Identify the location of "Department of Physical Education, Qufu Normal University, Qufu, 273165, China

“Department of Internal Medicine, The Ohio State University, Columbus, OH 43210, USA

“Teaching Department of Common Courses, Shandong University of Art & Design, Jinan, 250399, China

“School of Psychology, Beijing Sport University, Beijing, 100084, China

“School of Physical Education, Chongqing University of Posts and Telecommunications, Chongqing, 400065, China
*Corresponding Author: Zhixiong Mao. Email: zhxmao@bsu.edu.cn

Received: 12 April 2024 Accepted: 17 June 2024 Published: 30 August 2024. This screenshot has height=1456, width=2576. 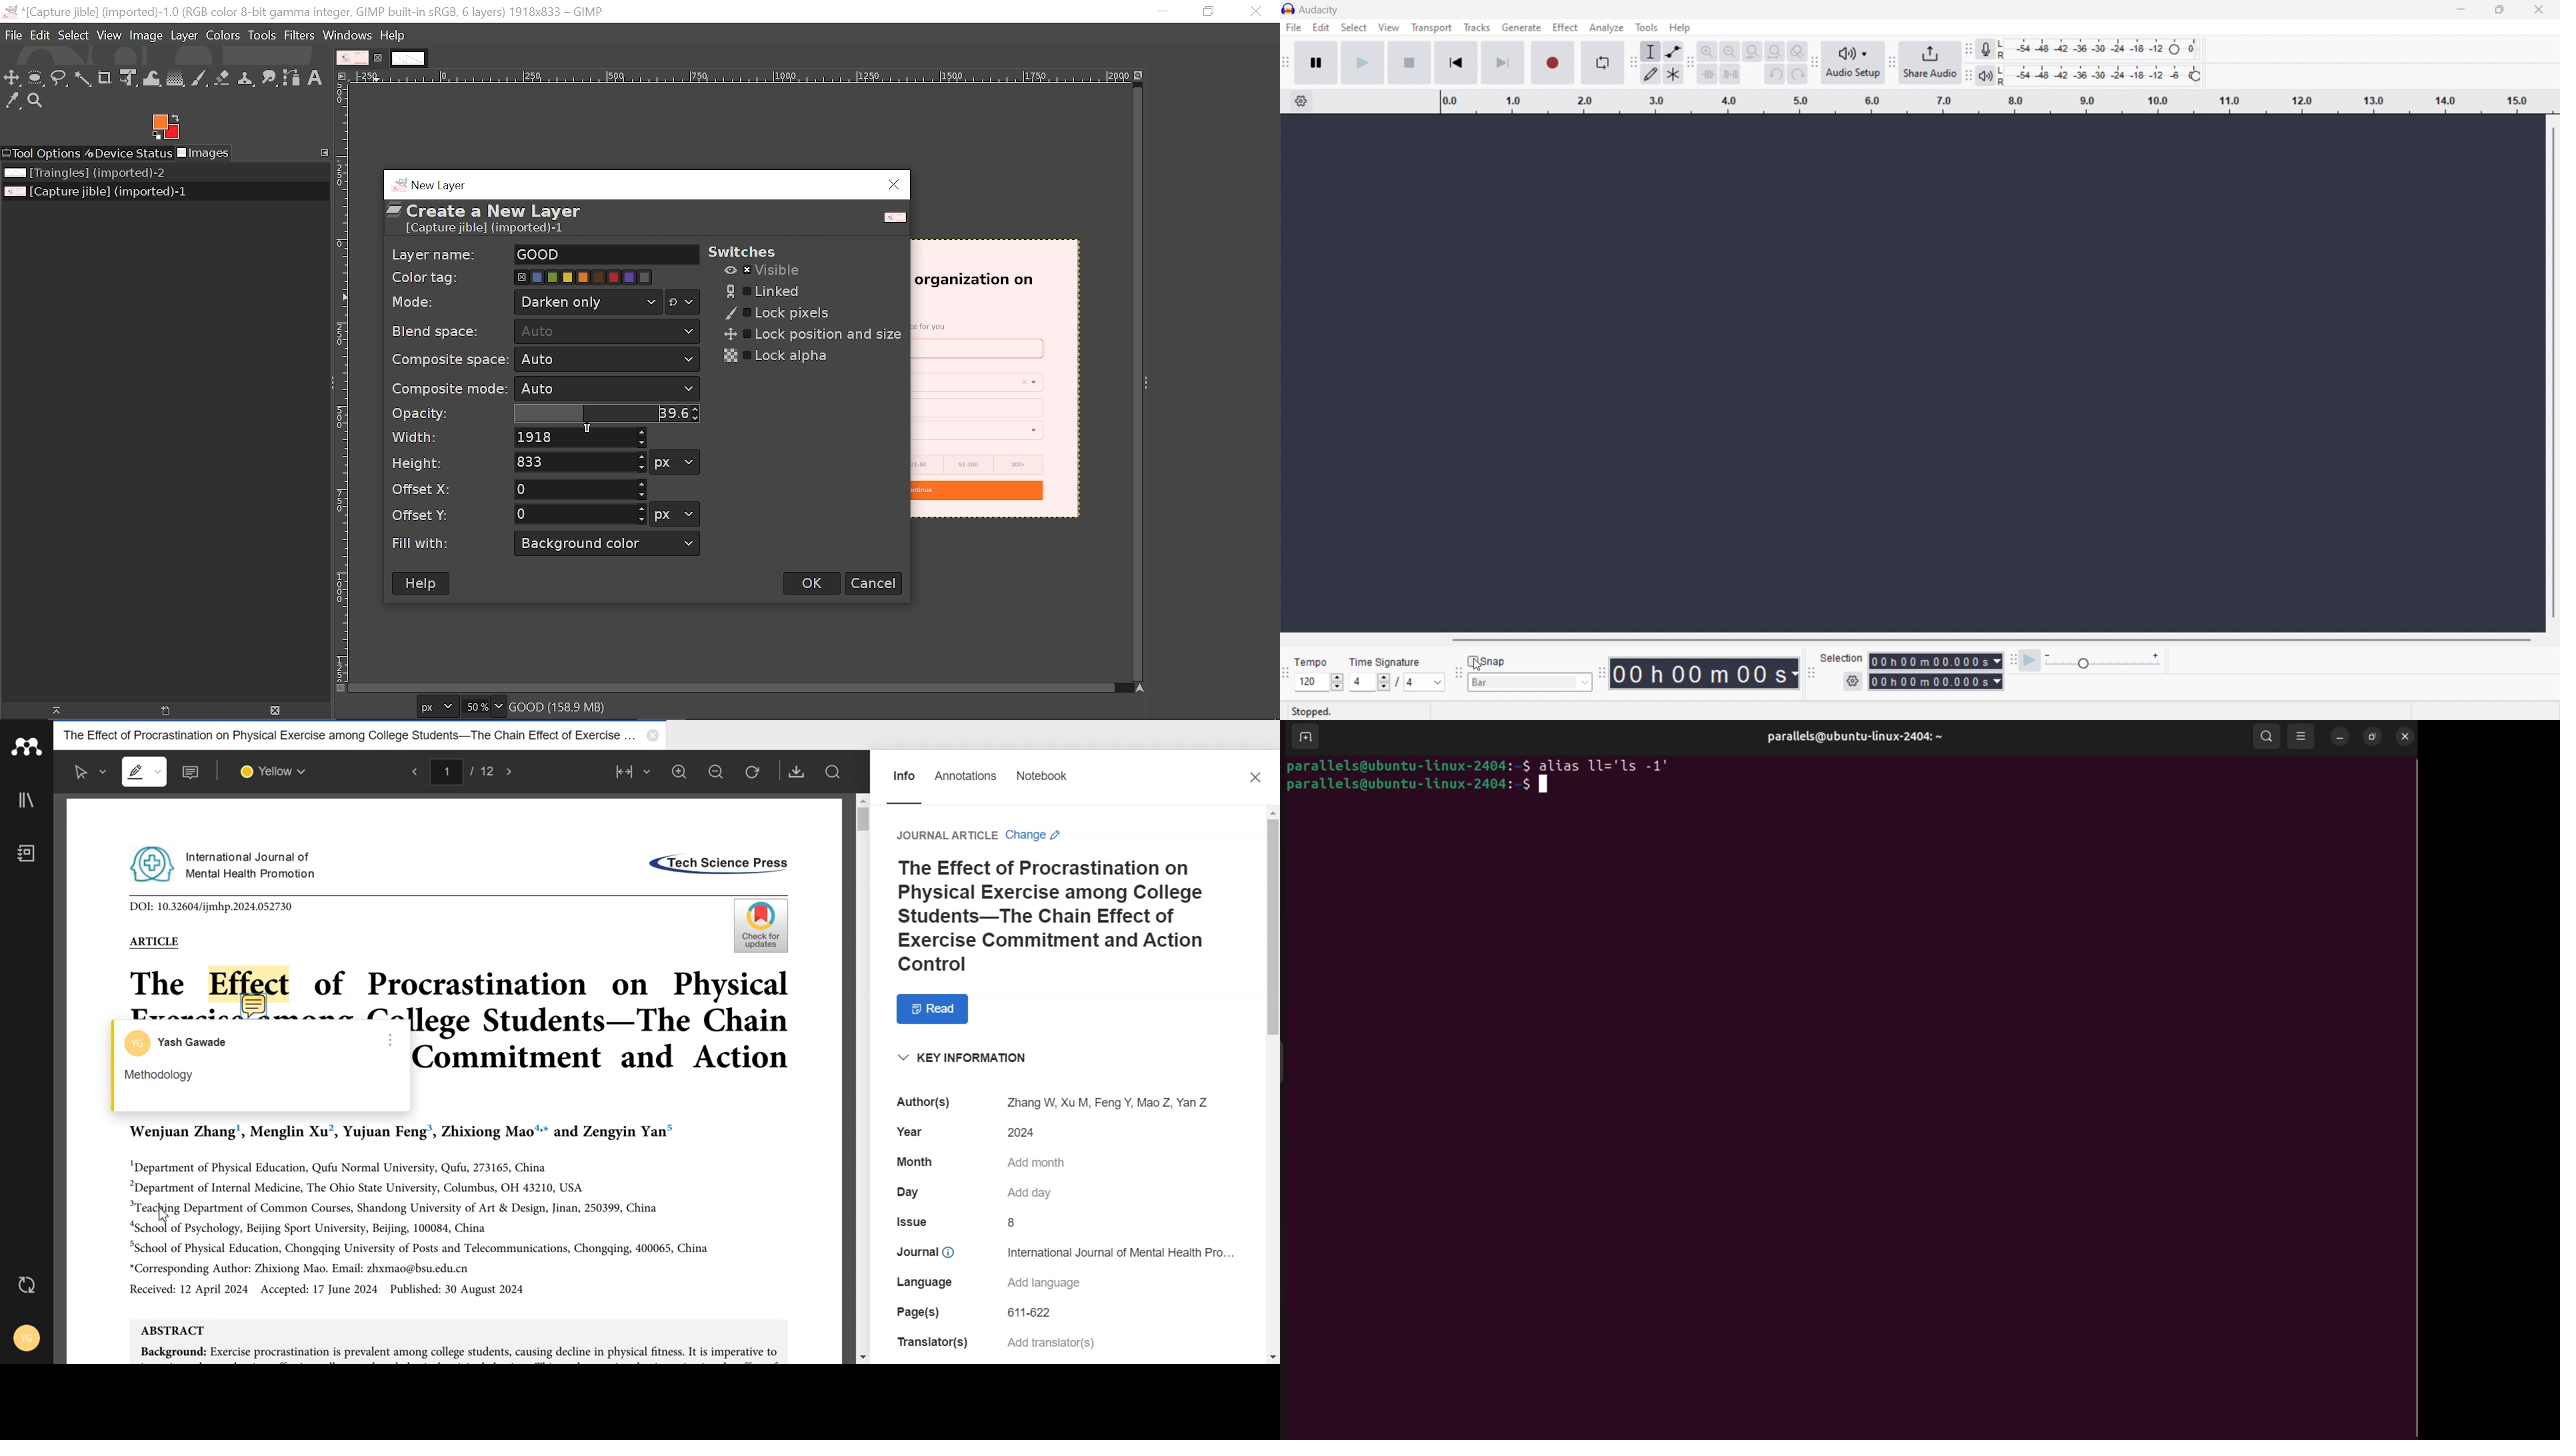
(419, 1226).